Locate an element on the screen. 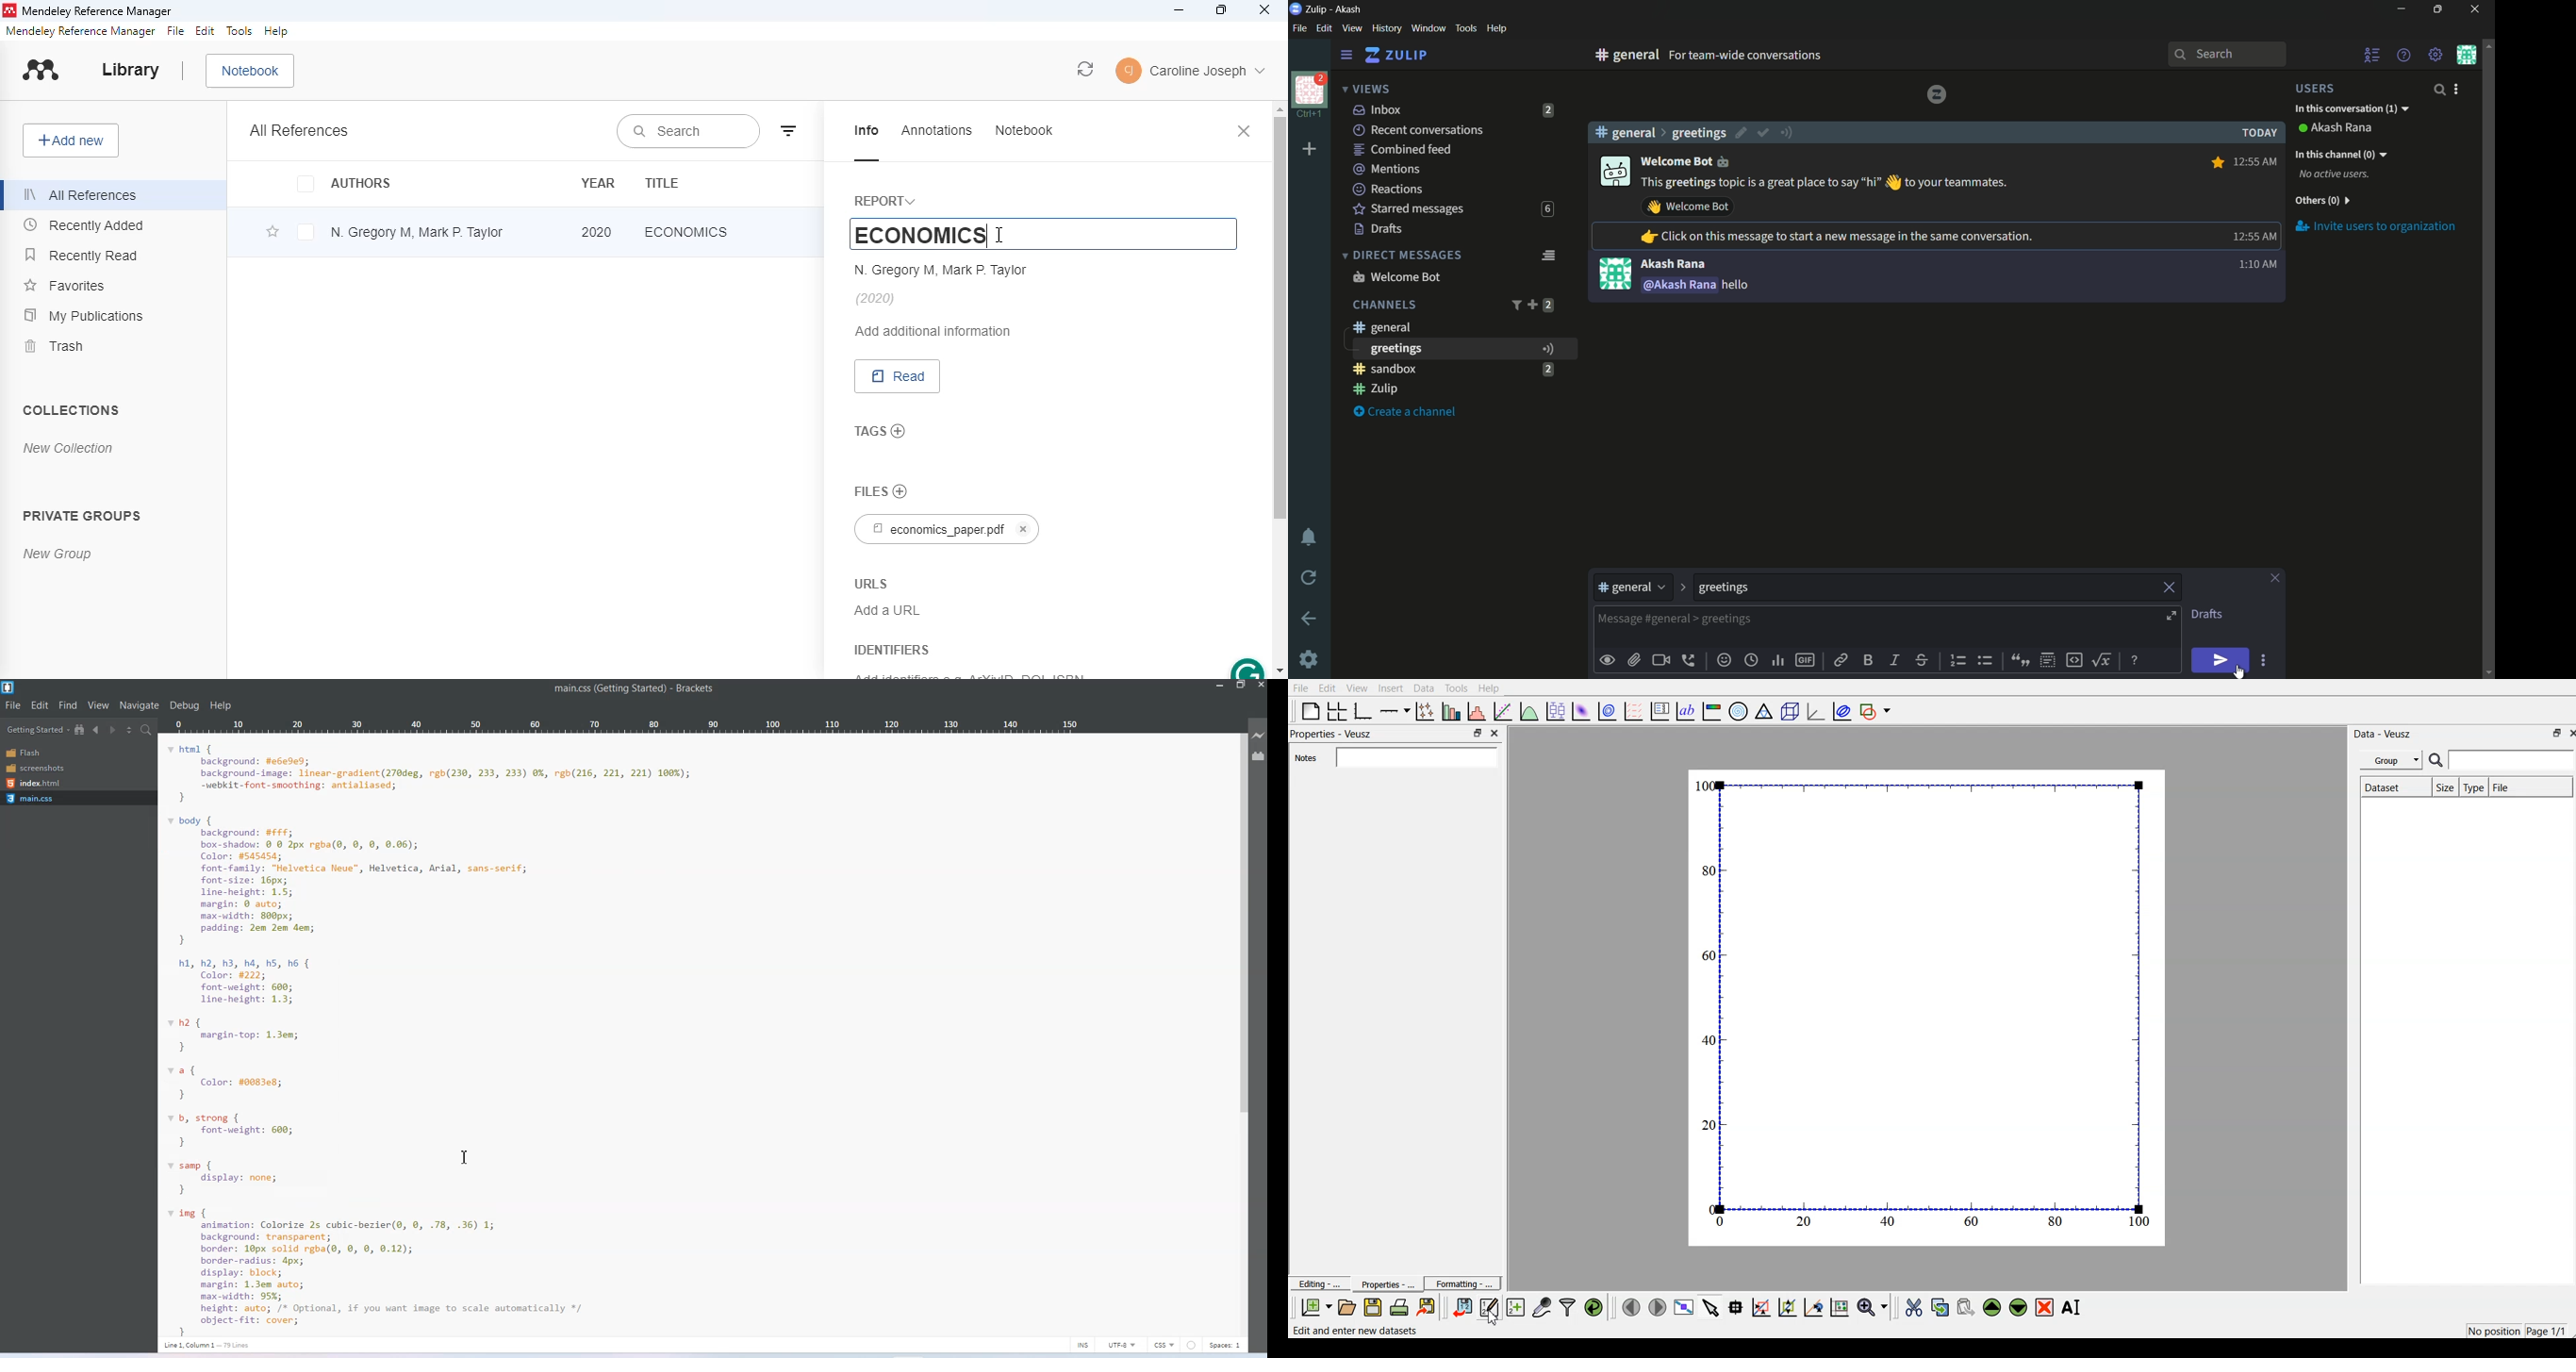 Image resolution: width=2576 pixels, height=1372 pixels. filter channels is located at coordinates (1515, 305).